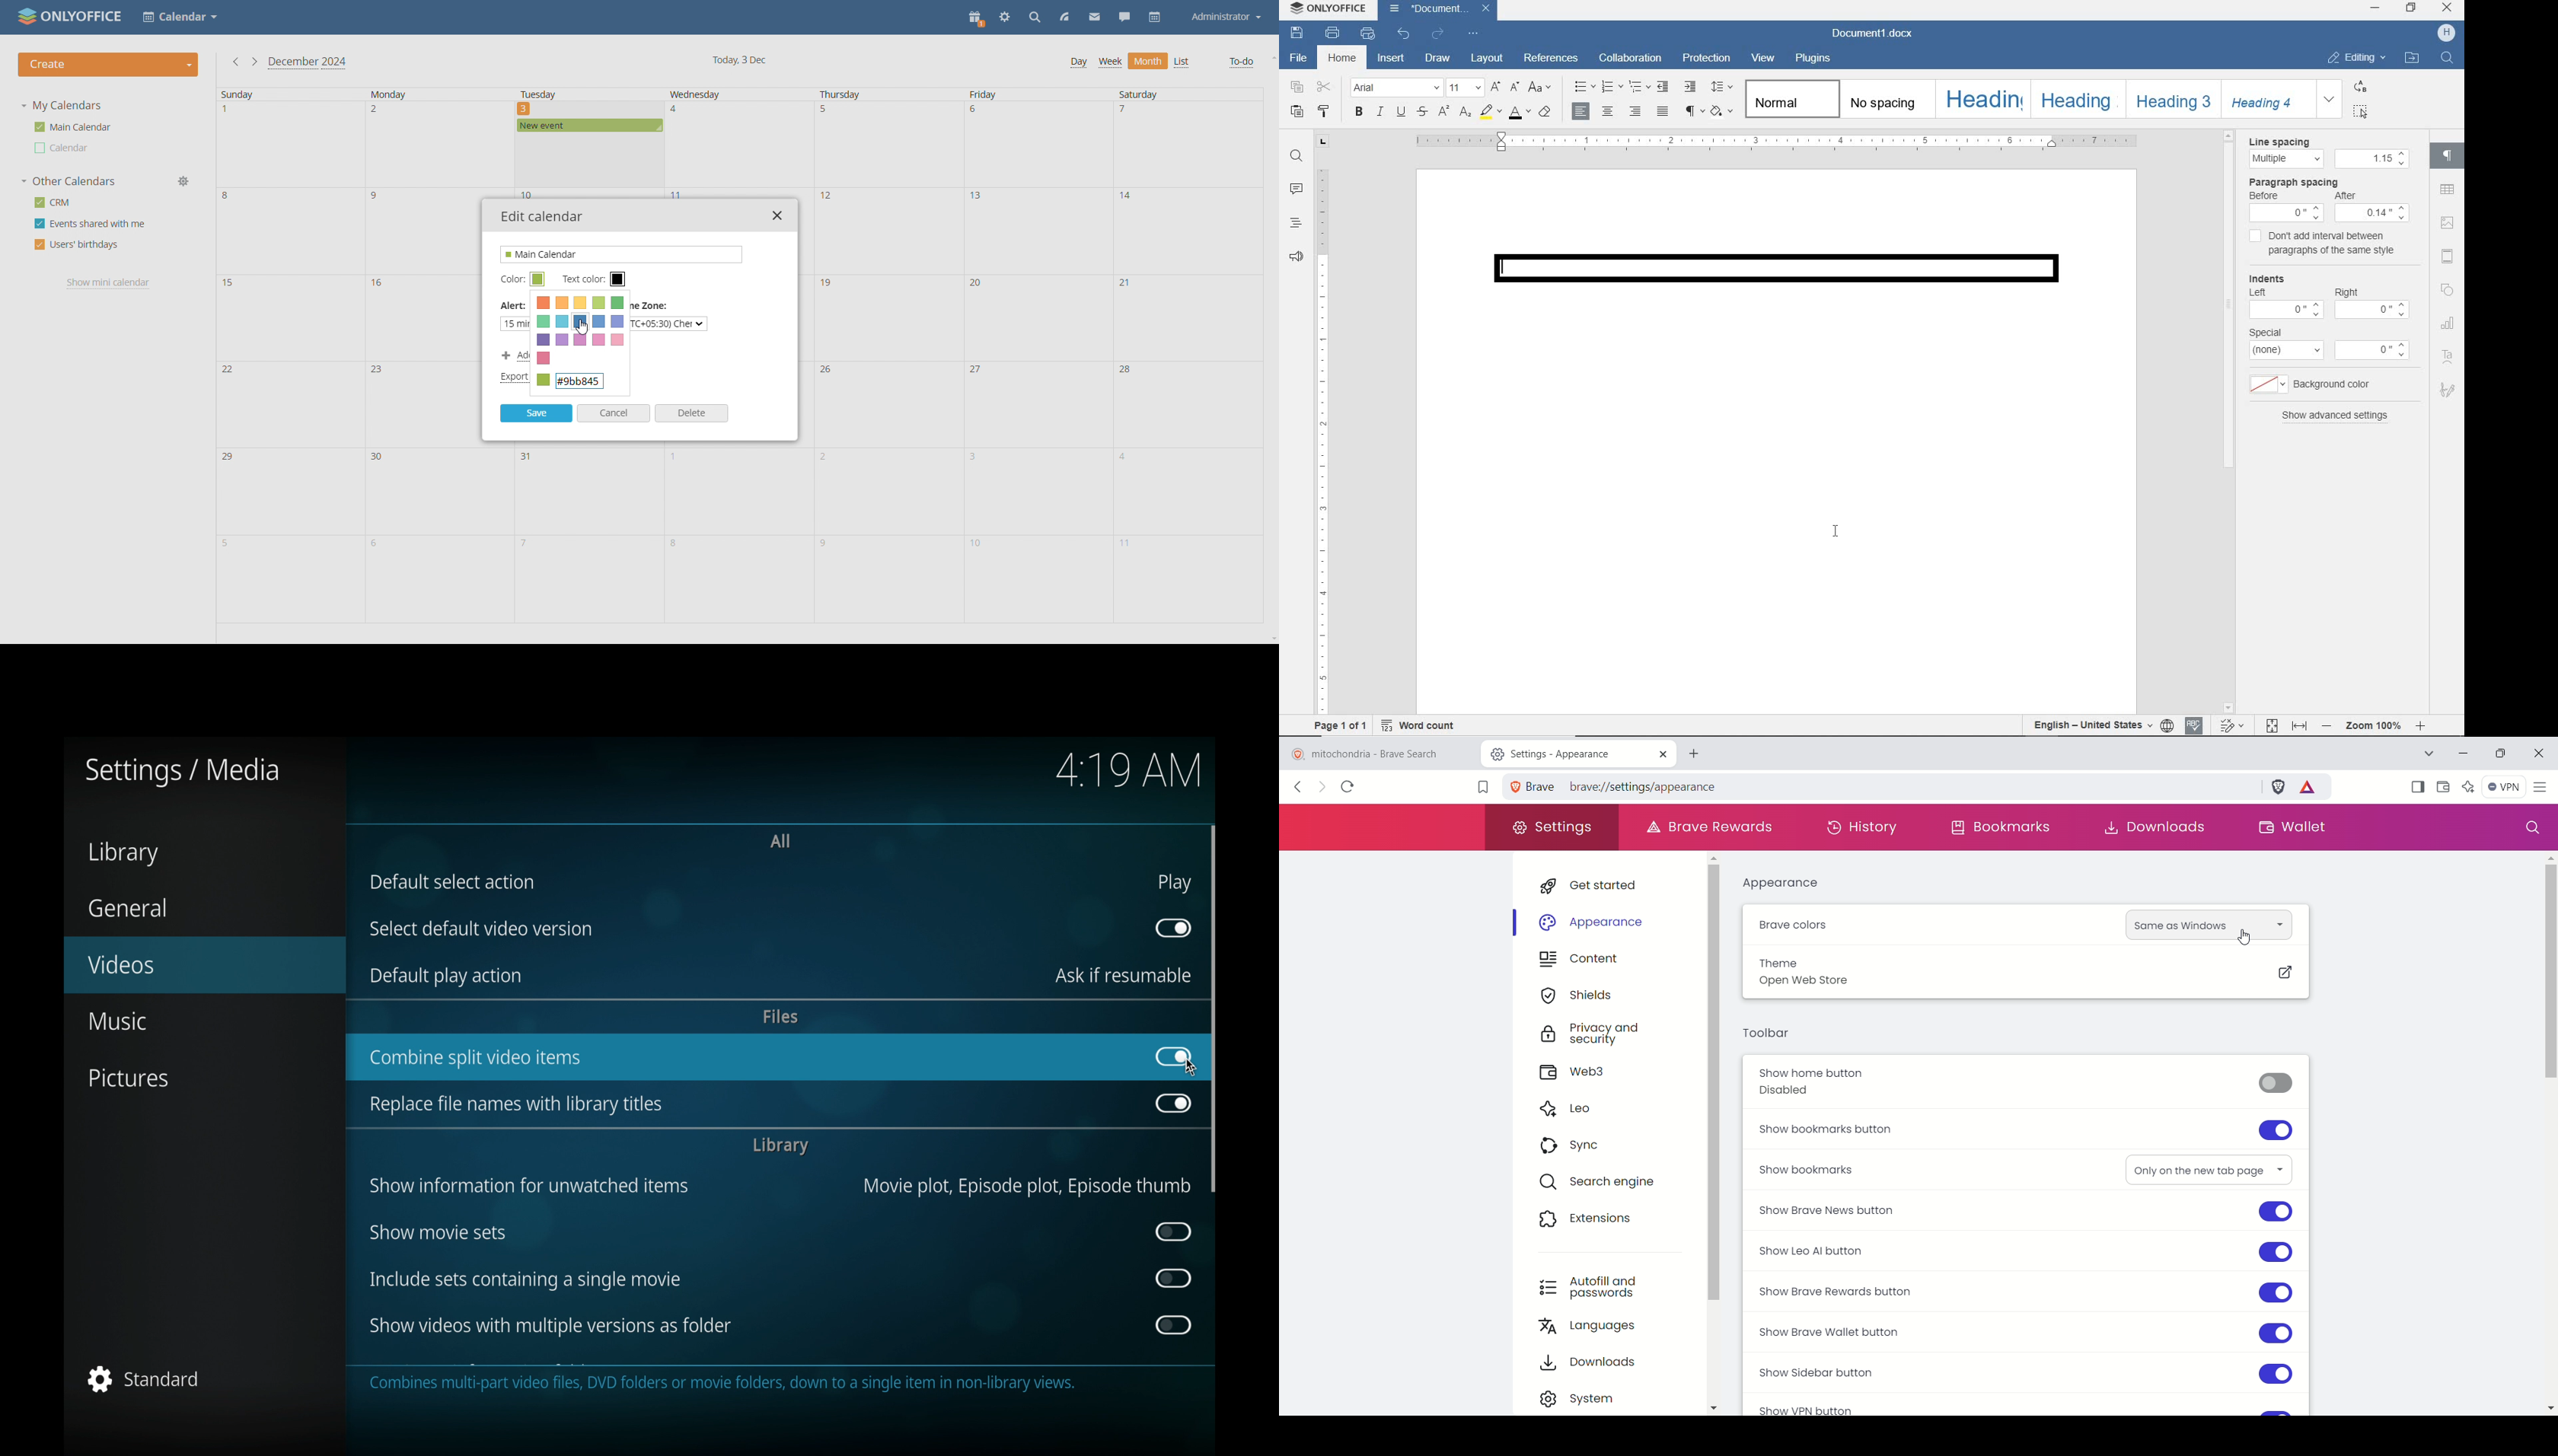 The height and width of the screenshot is (1456, 2576). What do you see at coordinates (1324, 112) in the screenshot?
I see `copy style` at bounding box center [1324, 112].